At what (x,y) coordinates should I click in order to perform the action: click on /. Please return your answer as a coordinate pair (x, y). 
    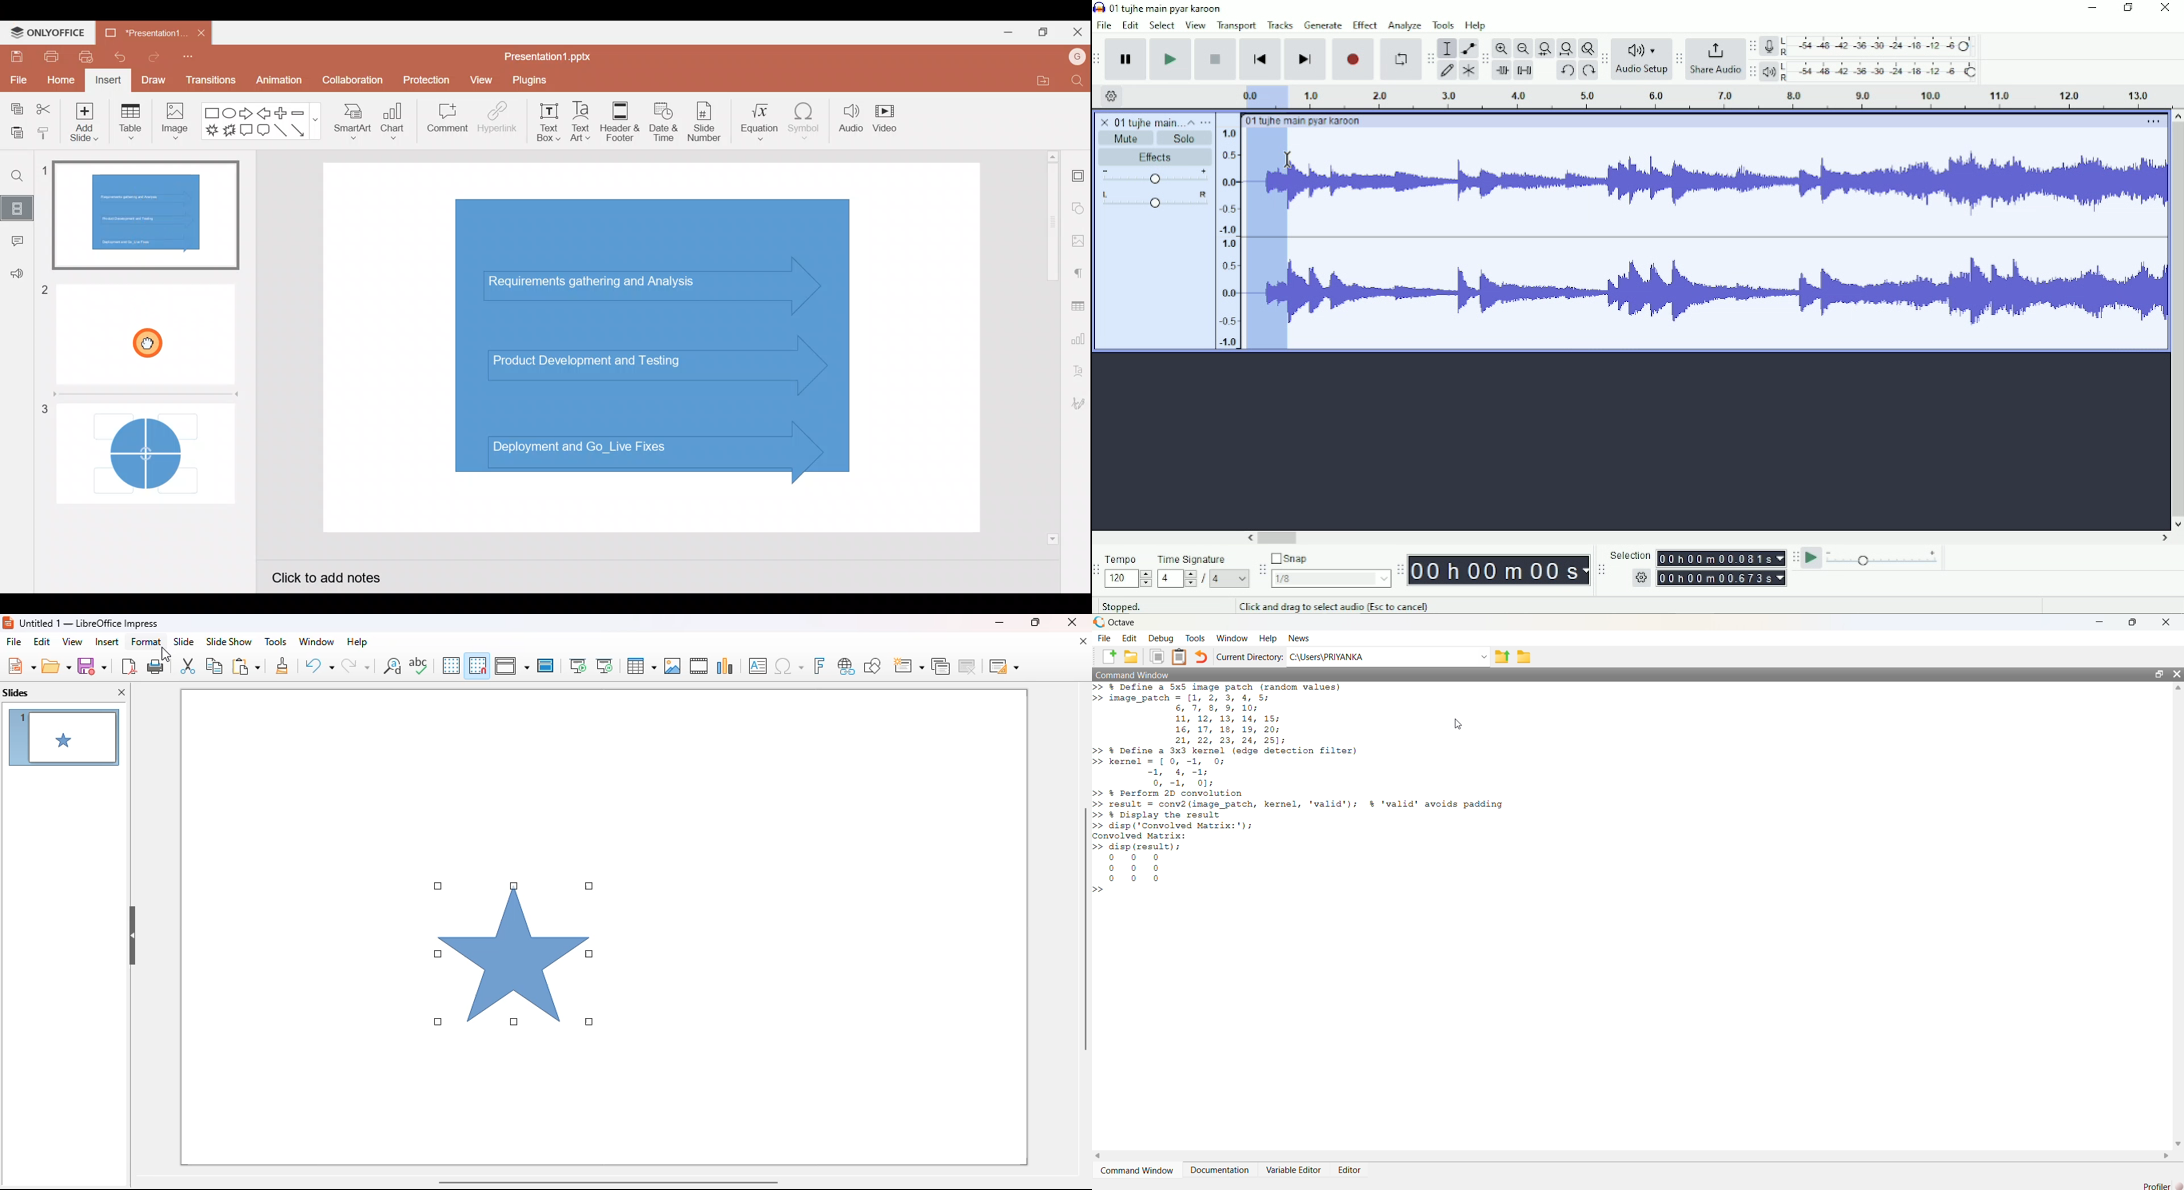
    Looking at the image, I should click on (1205, 579).